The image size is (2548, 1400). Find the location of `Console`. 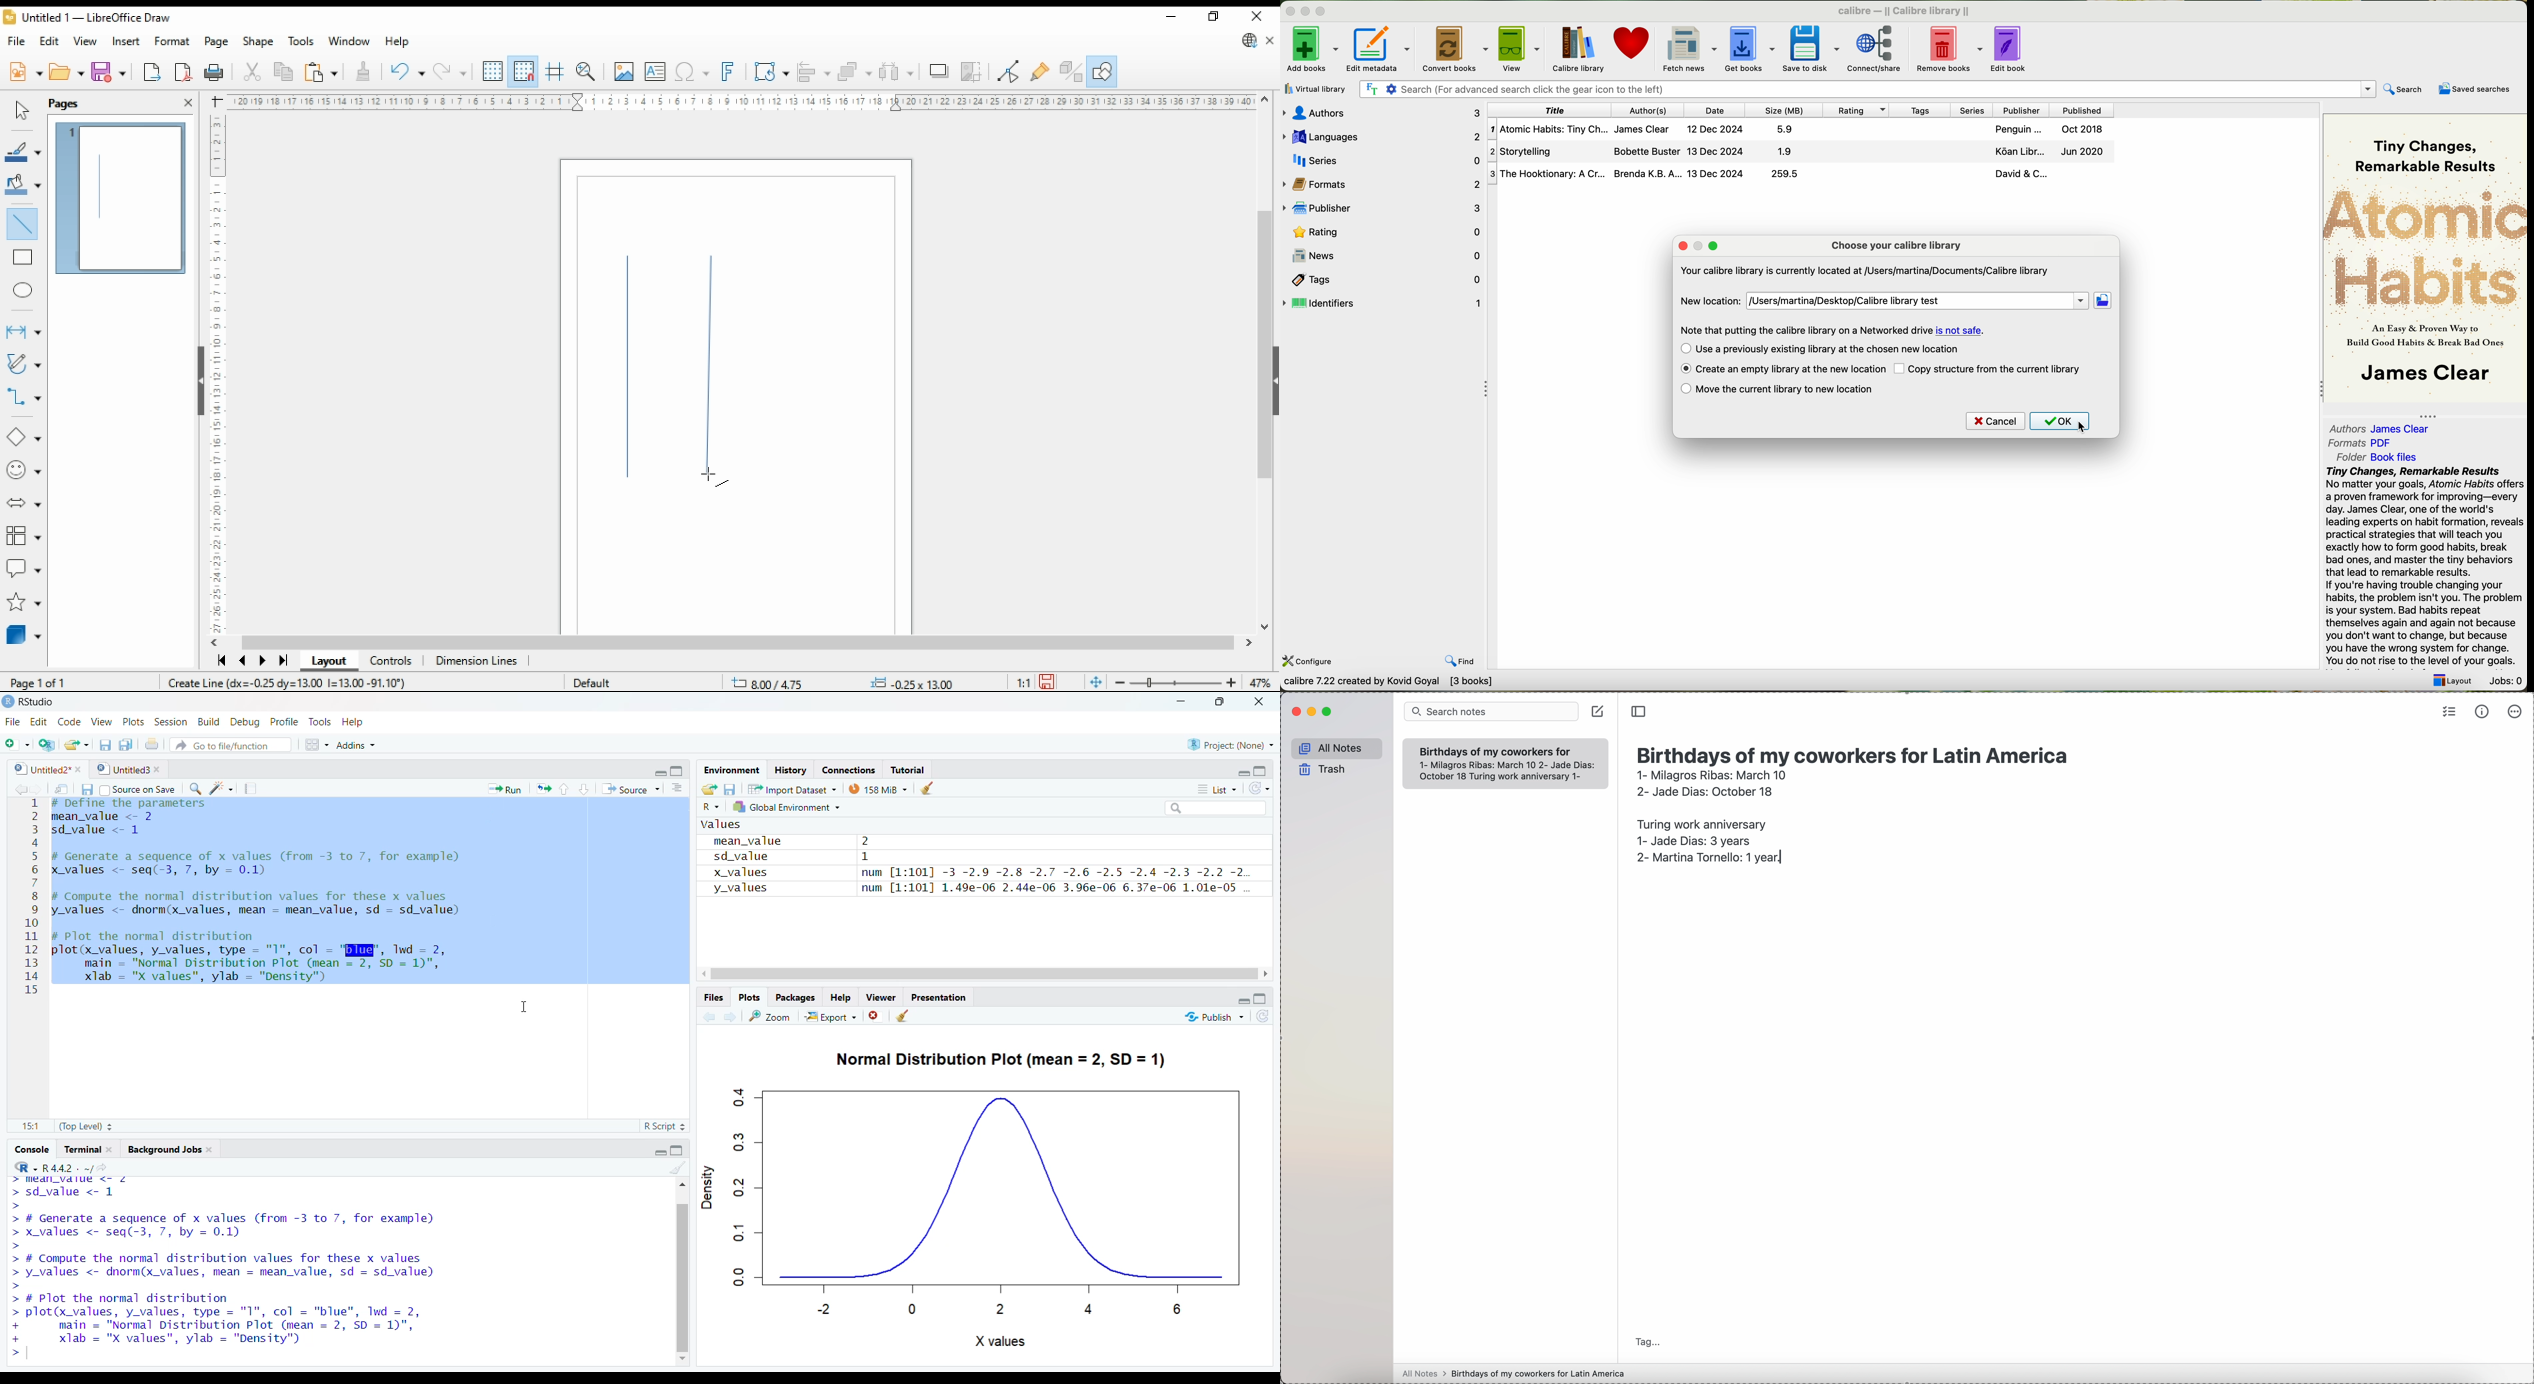

Console is located at coordinates (31, 1148).